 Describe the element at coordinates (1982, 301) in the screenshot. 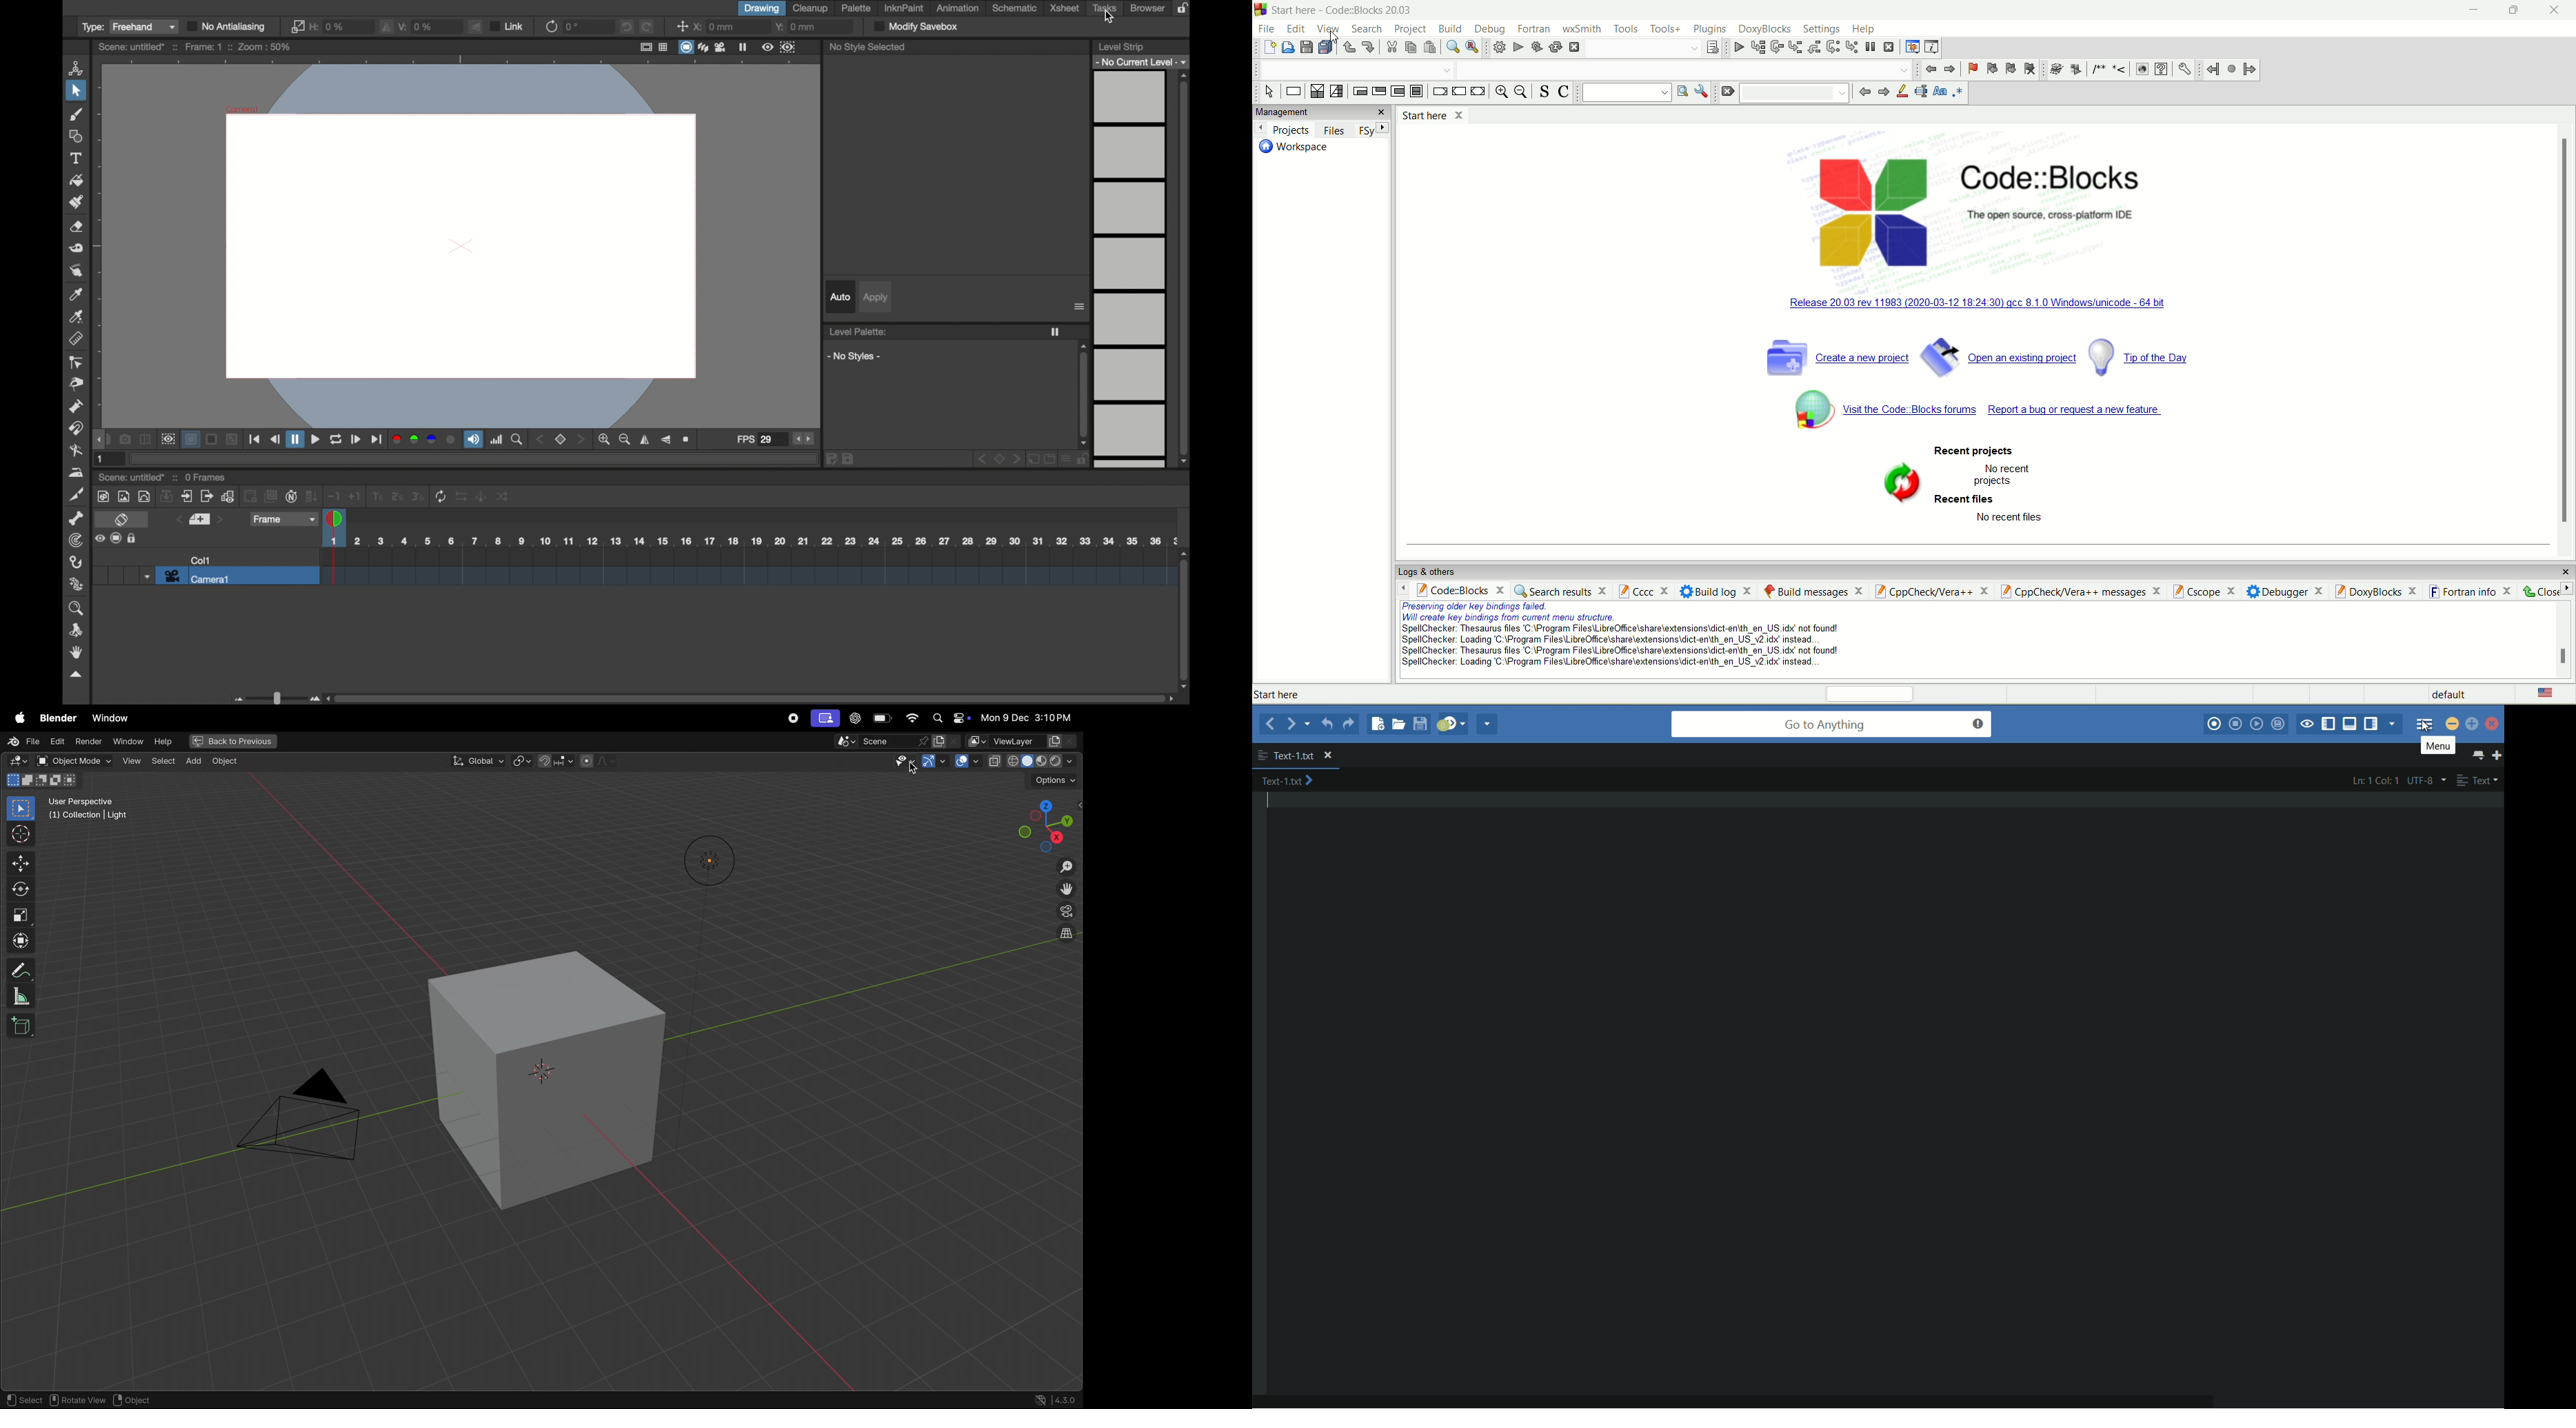

I see `Release 20.03 rev 11983 (2020-03-12 18:24:30) gcc 8.1.0 Windows/unicode - 64 bit` at that location.